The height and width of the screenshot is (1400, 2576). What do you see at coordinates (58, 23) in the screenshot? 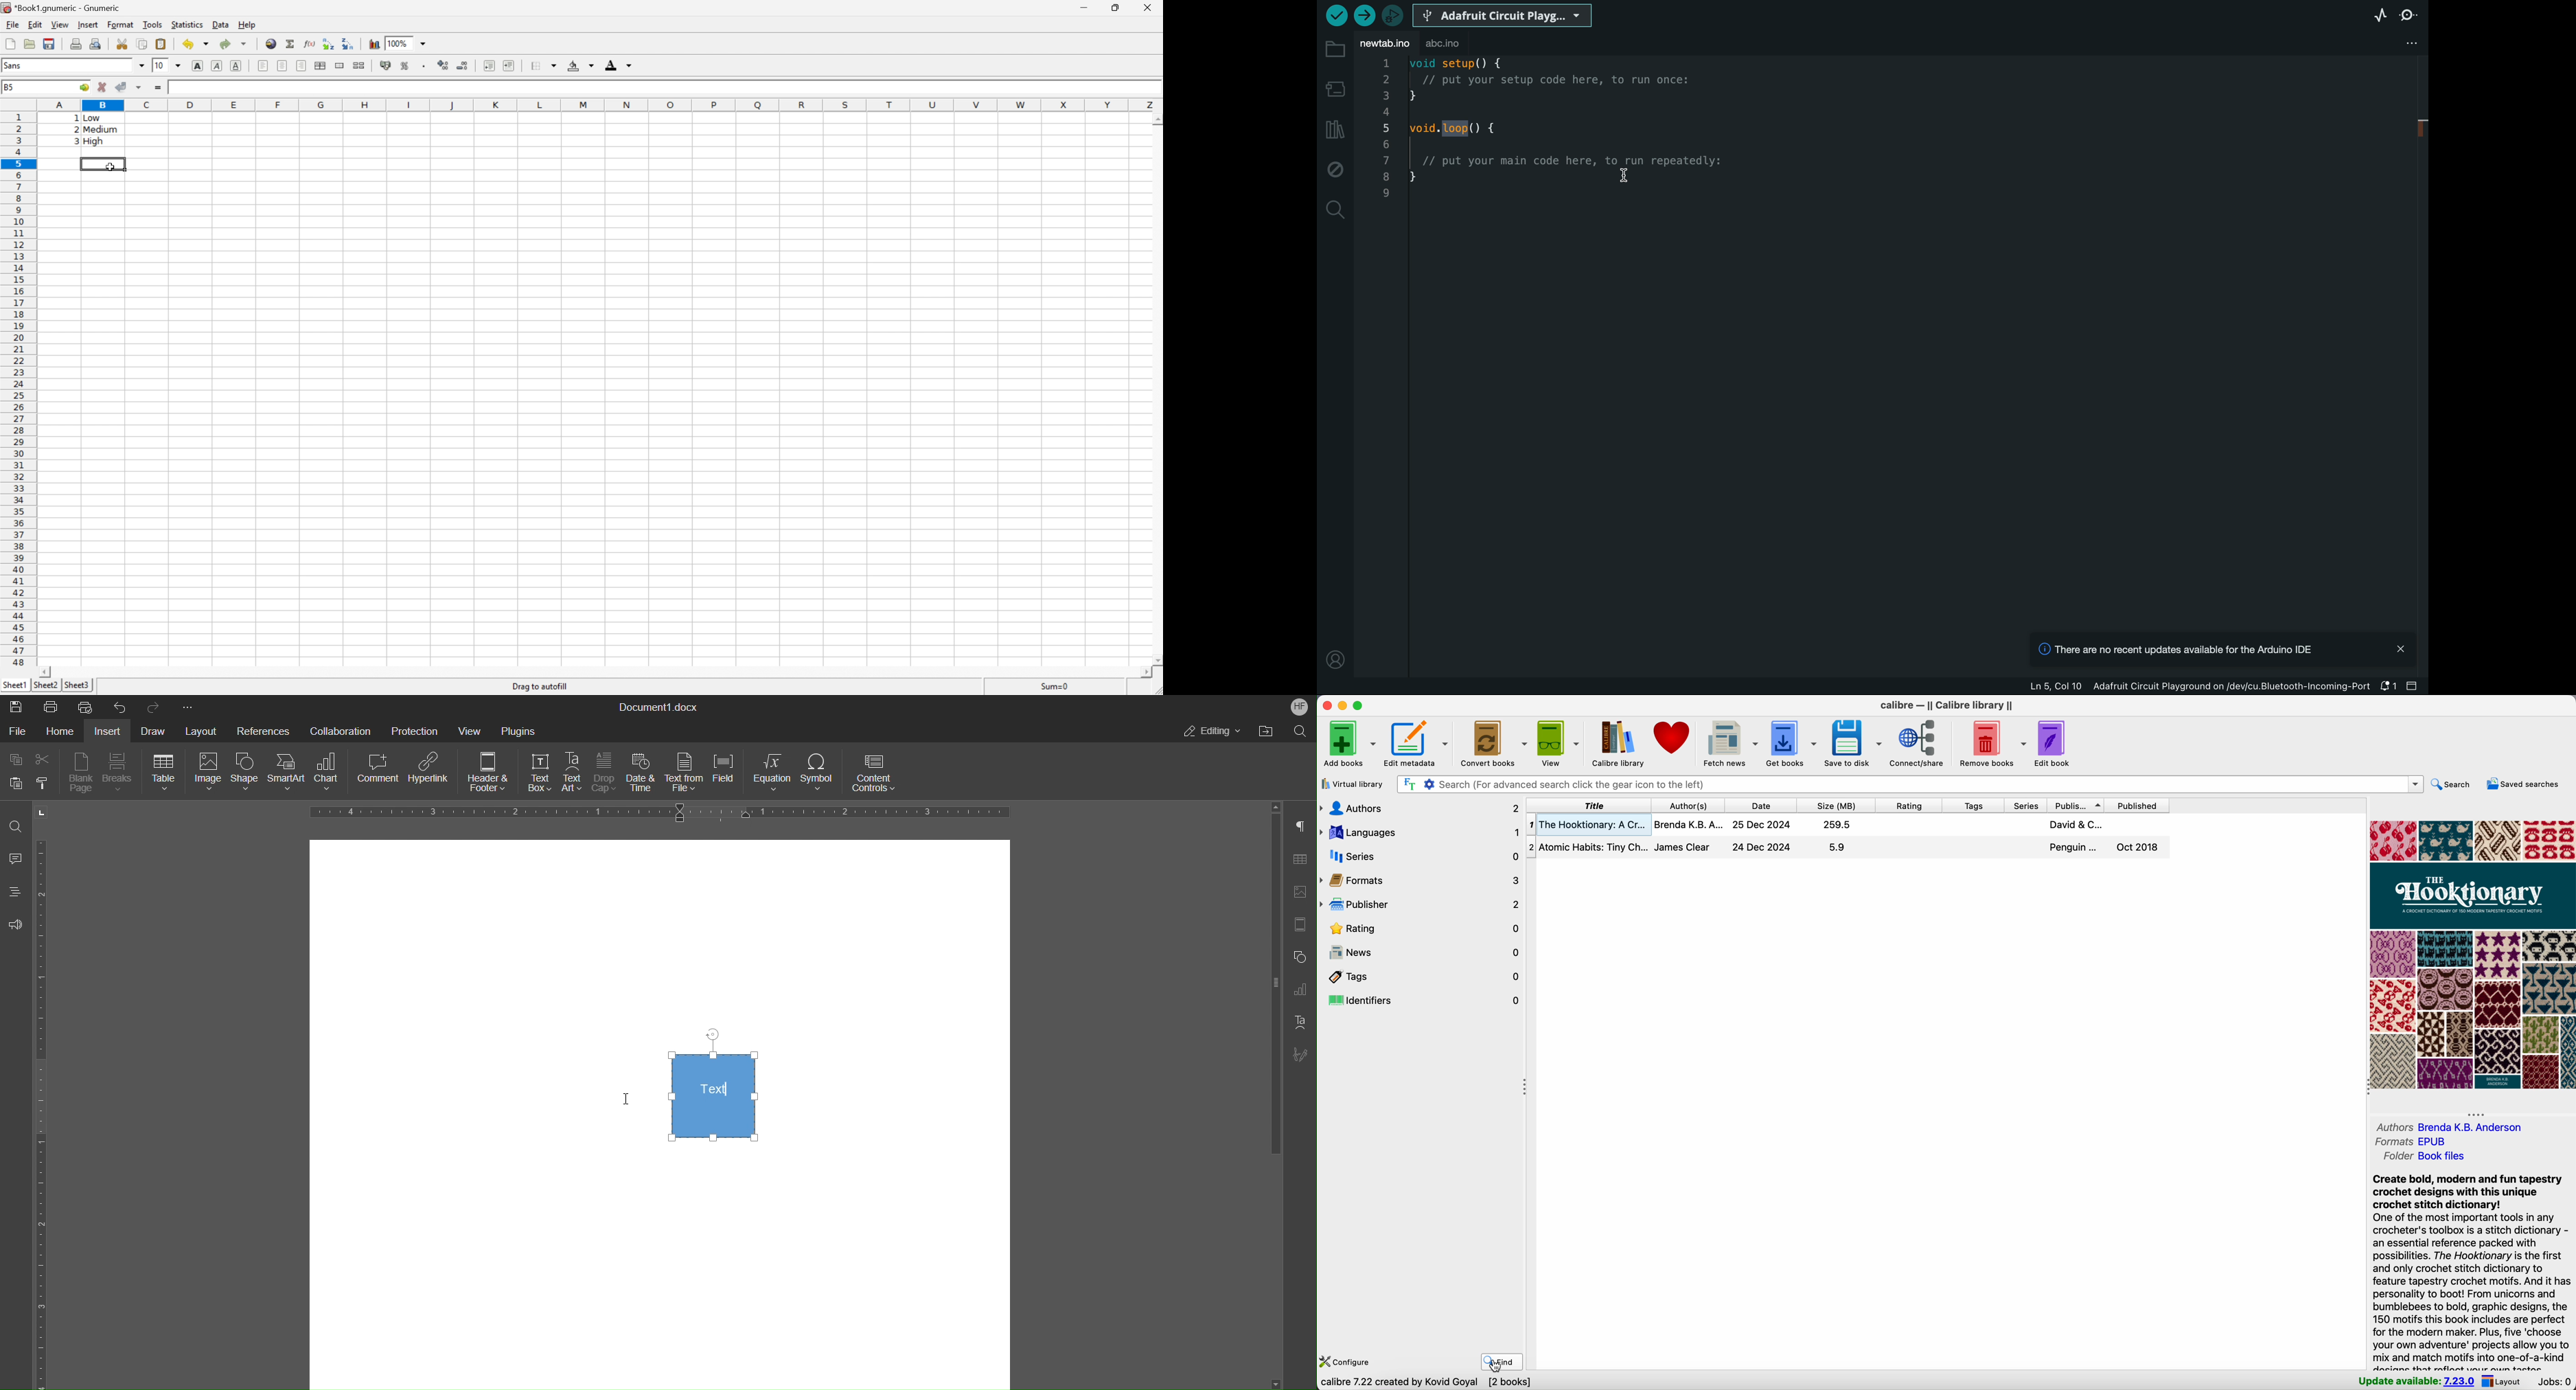
I see `View` at bounding box center [58, 23].